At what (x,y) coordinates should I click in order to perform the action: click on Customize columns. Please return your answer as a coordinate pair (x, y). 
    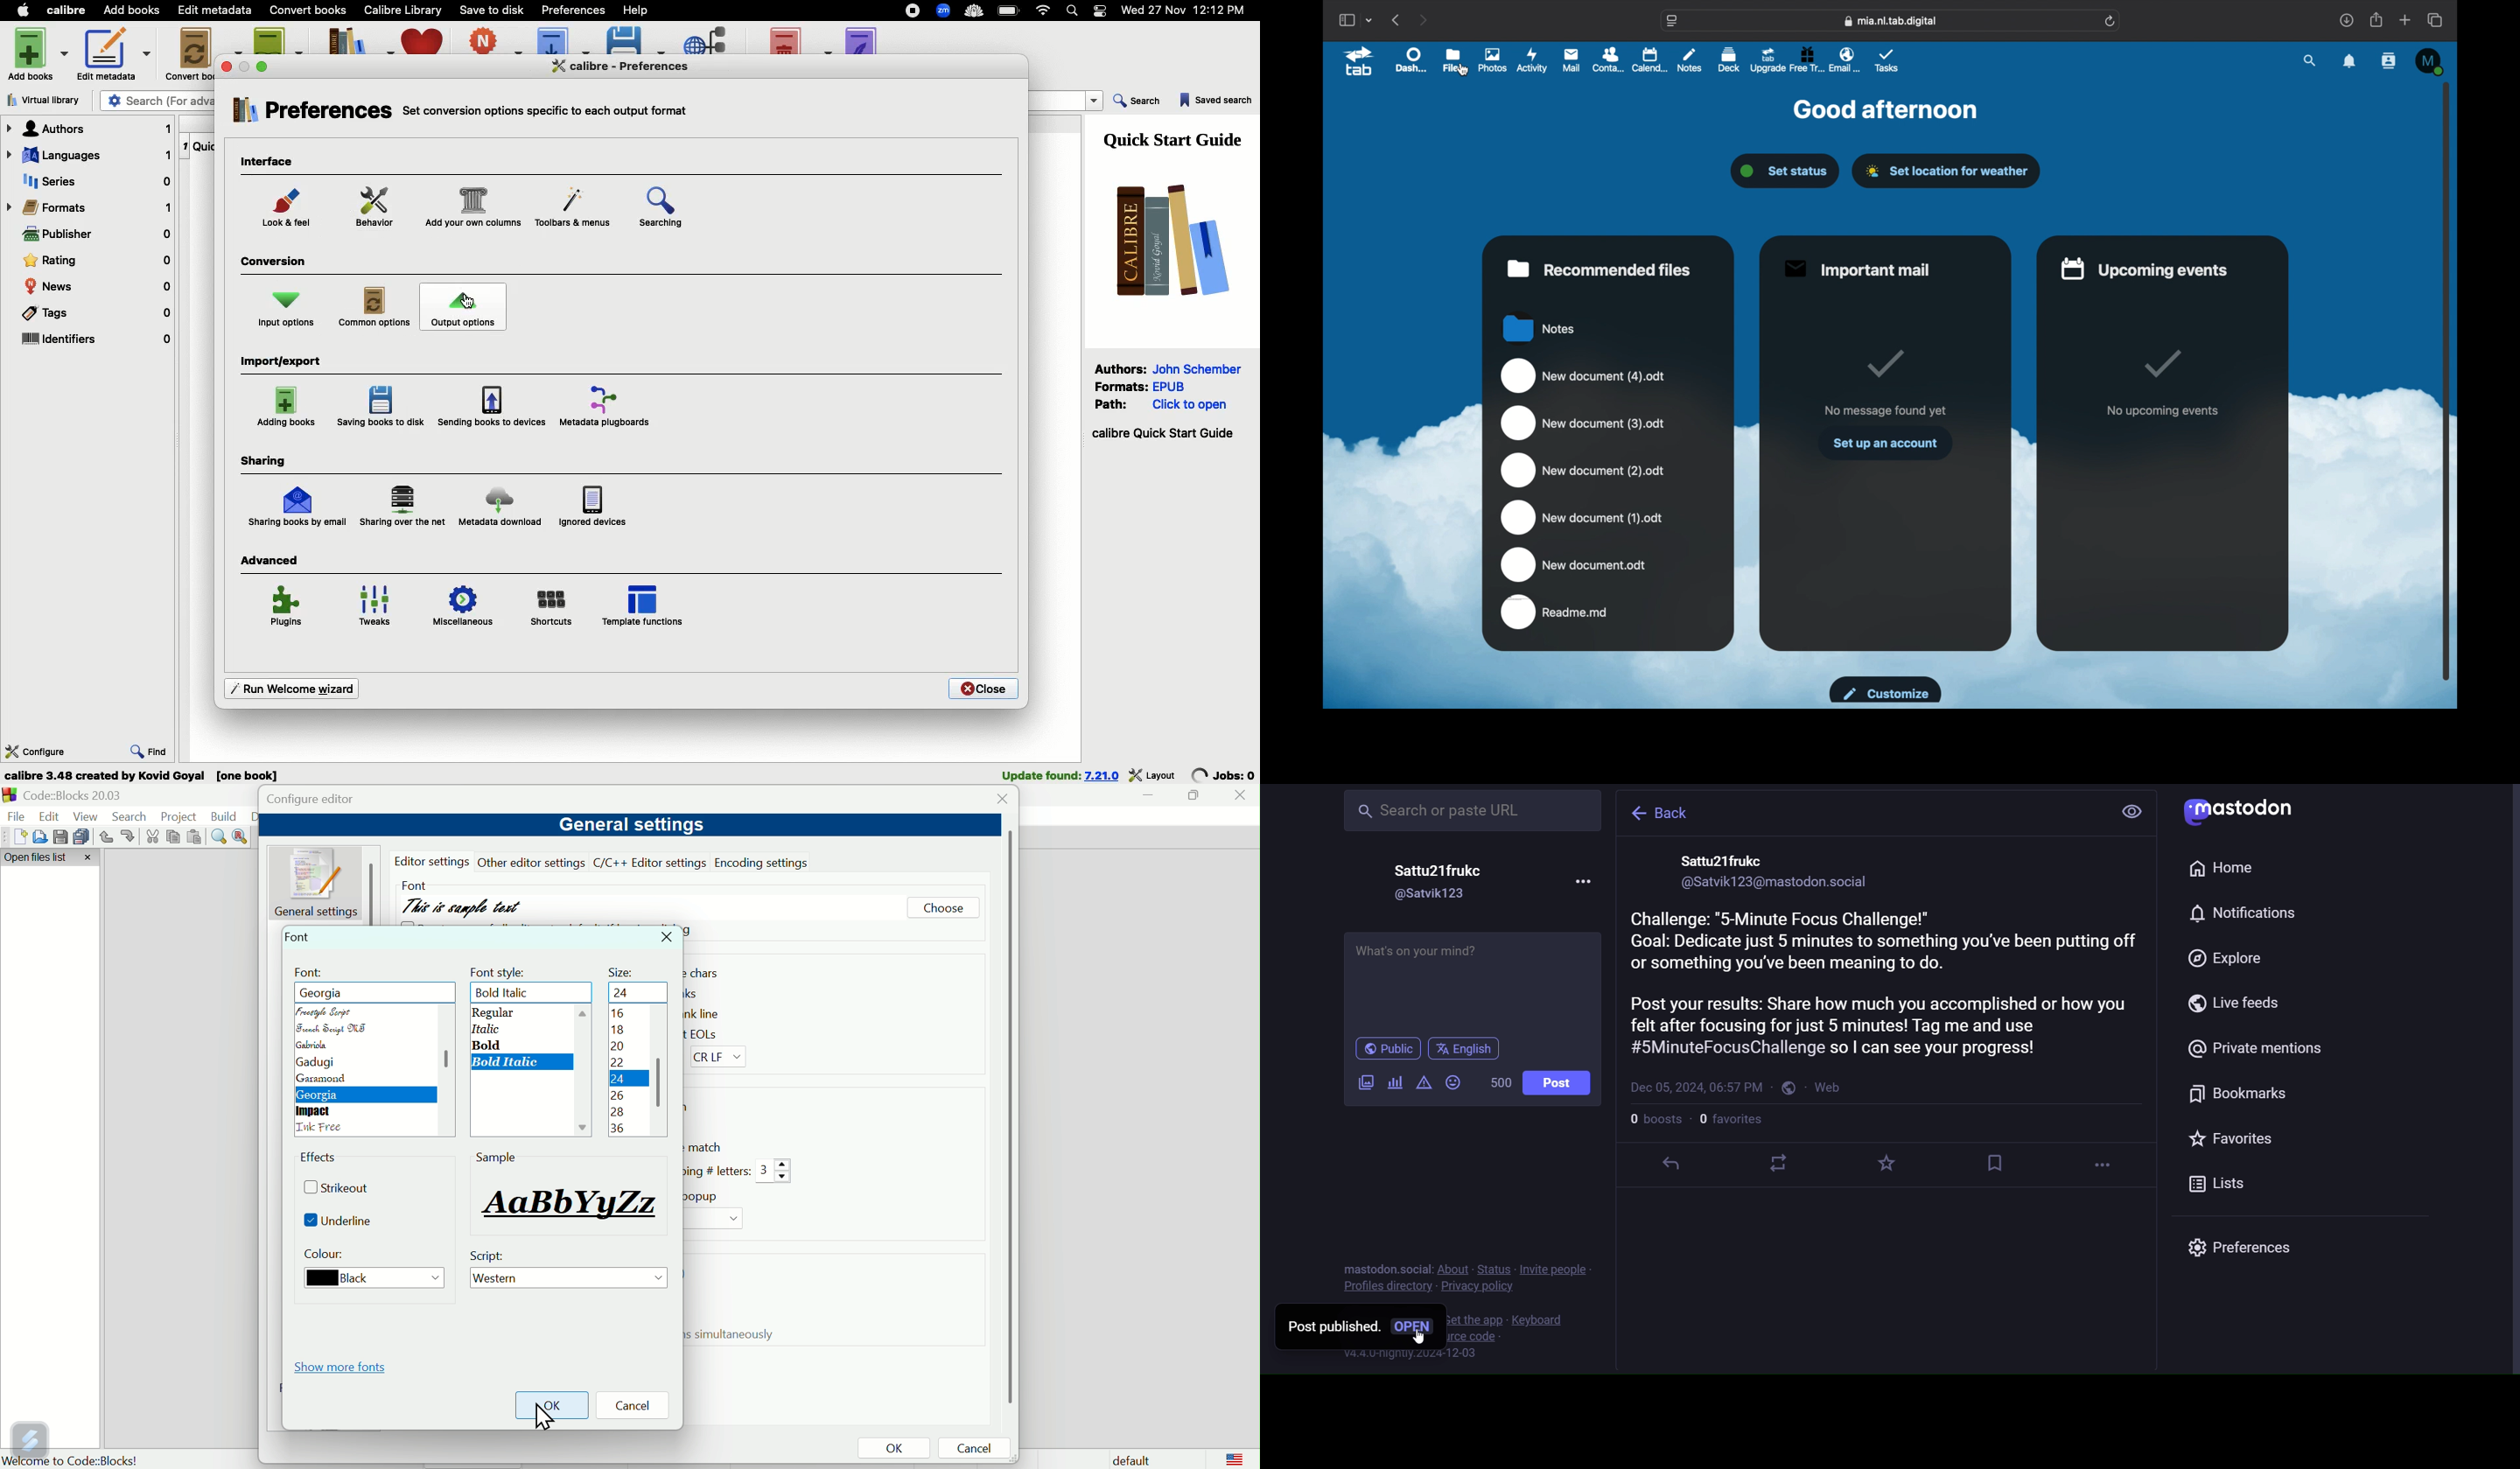
    Looking at the image, I should click on (472, 209).